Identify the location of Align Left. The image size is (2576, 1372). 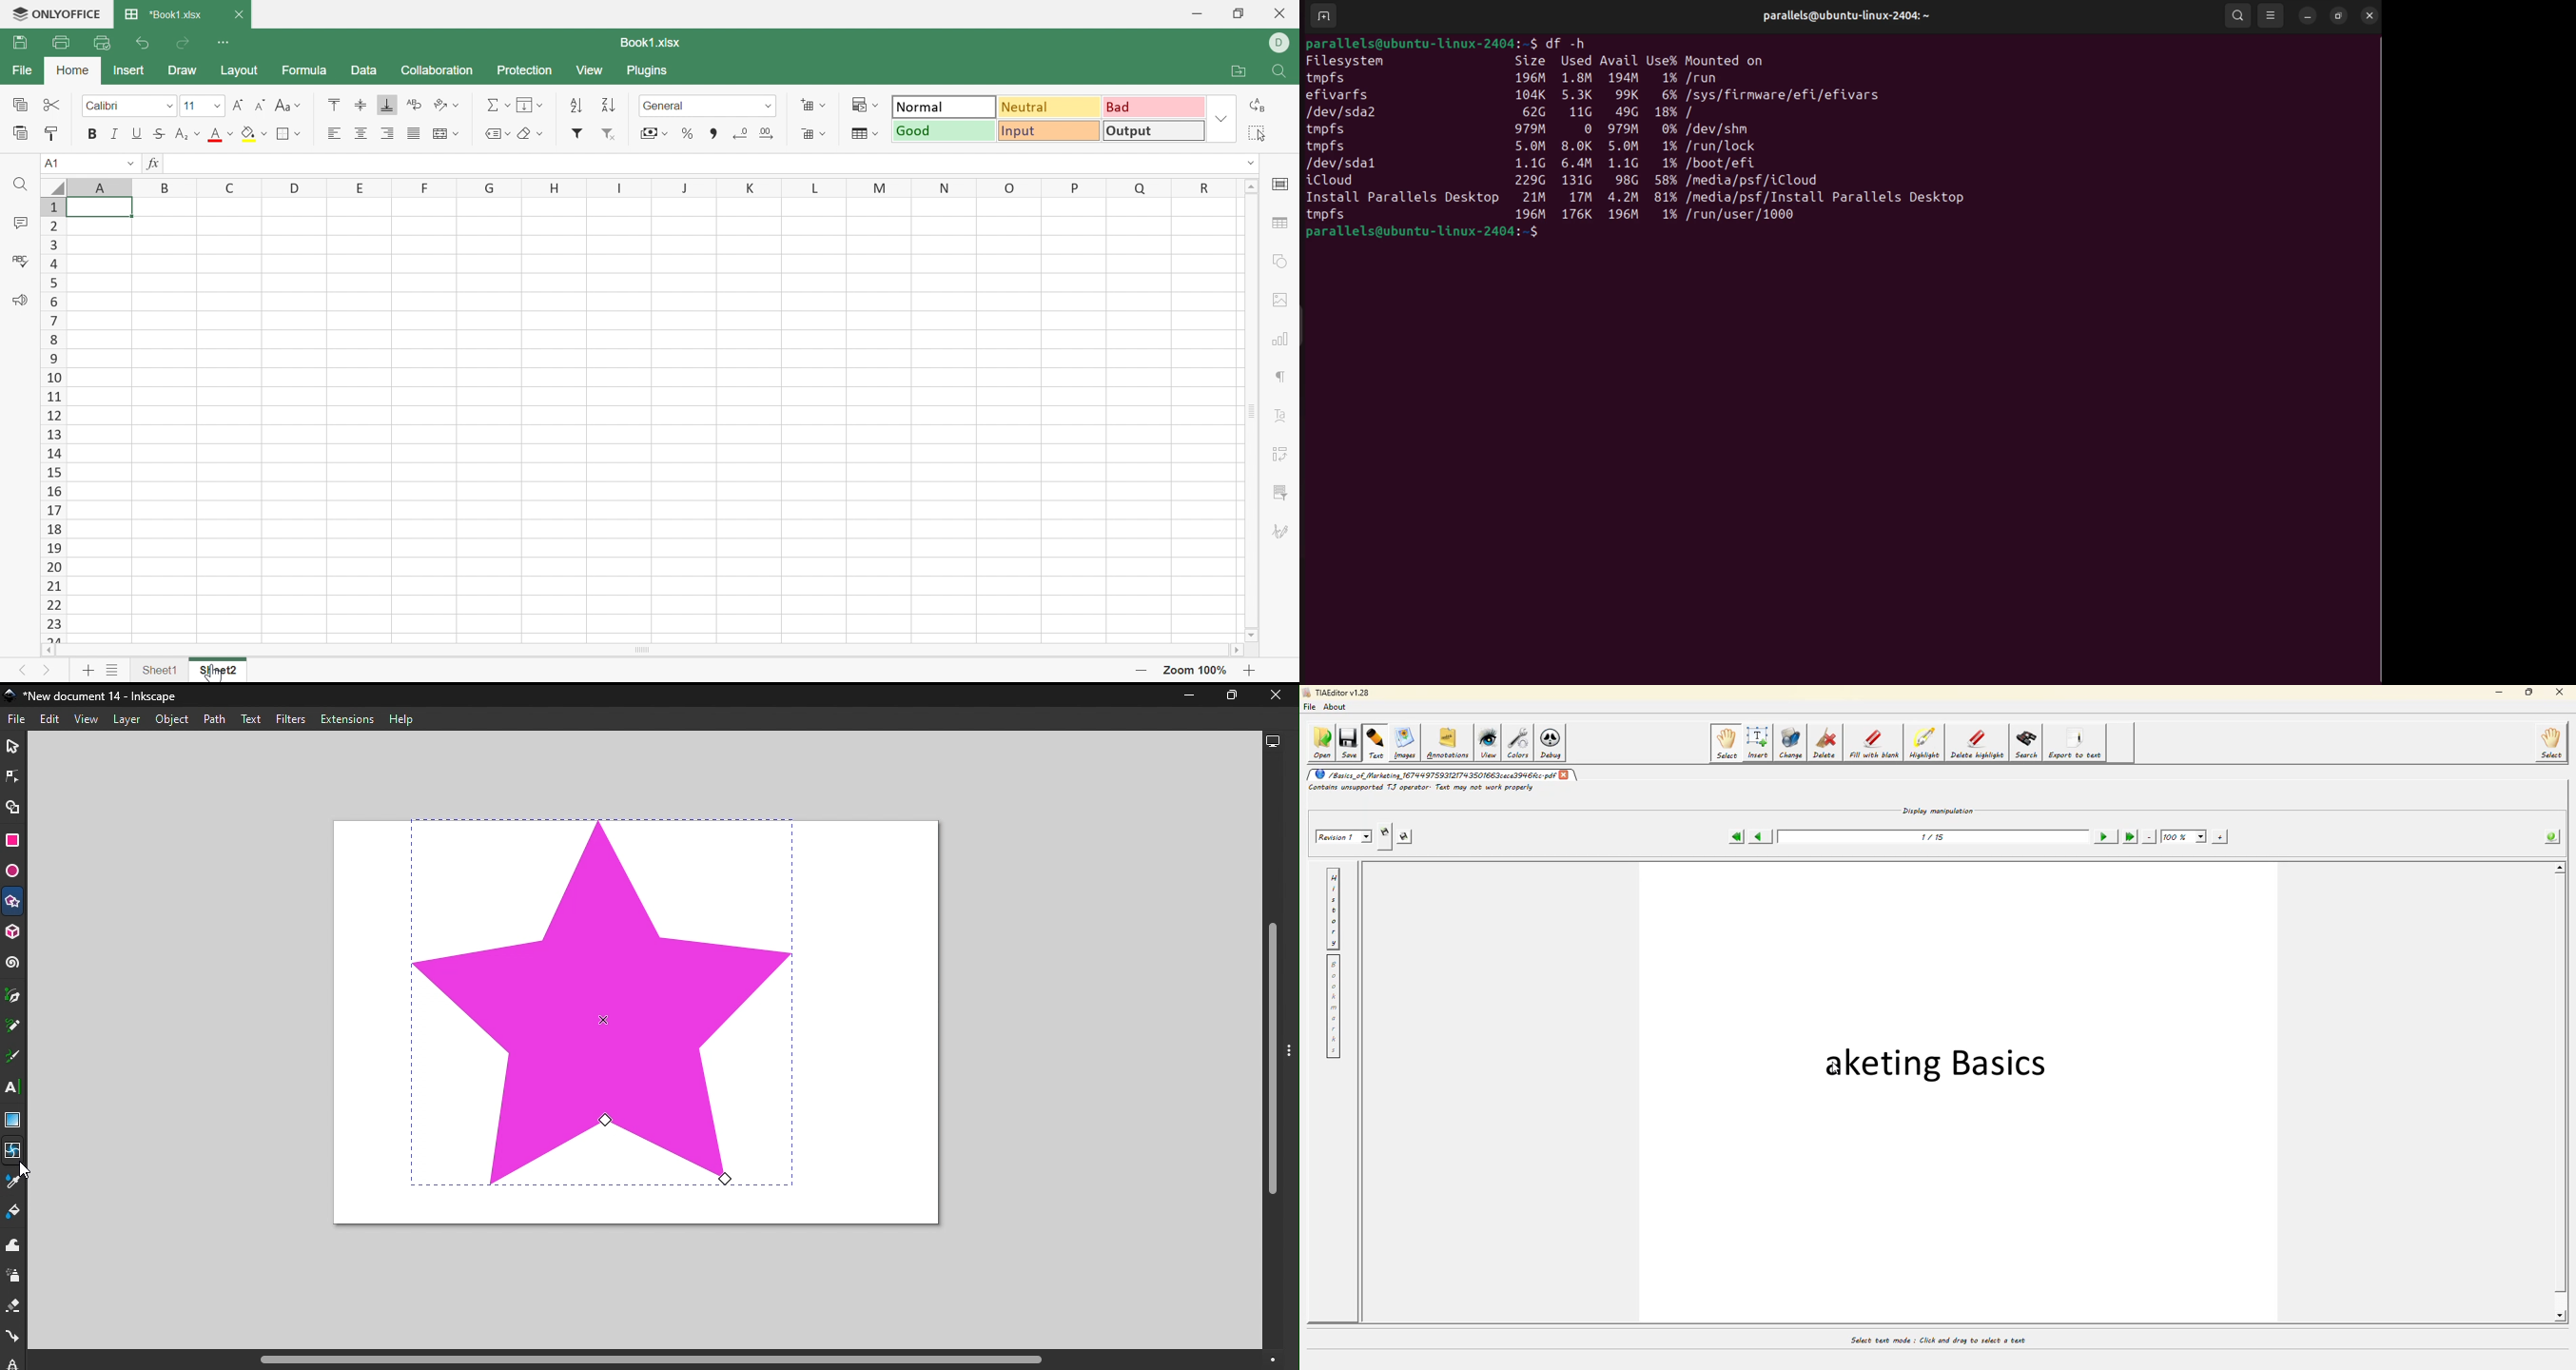
(334, 133).